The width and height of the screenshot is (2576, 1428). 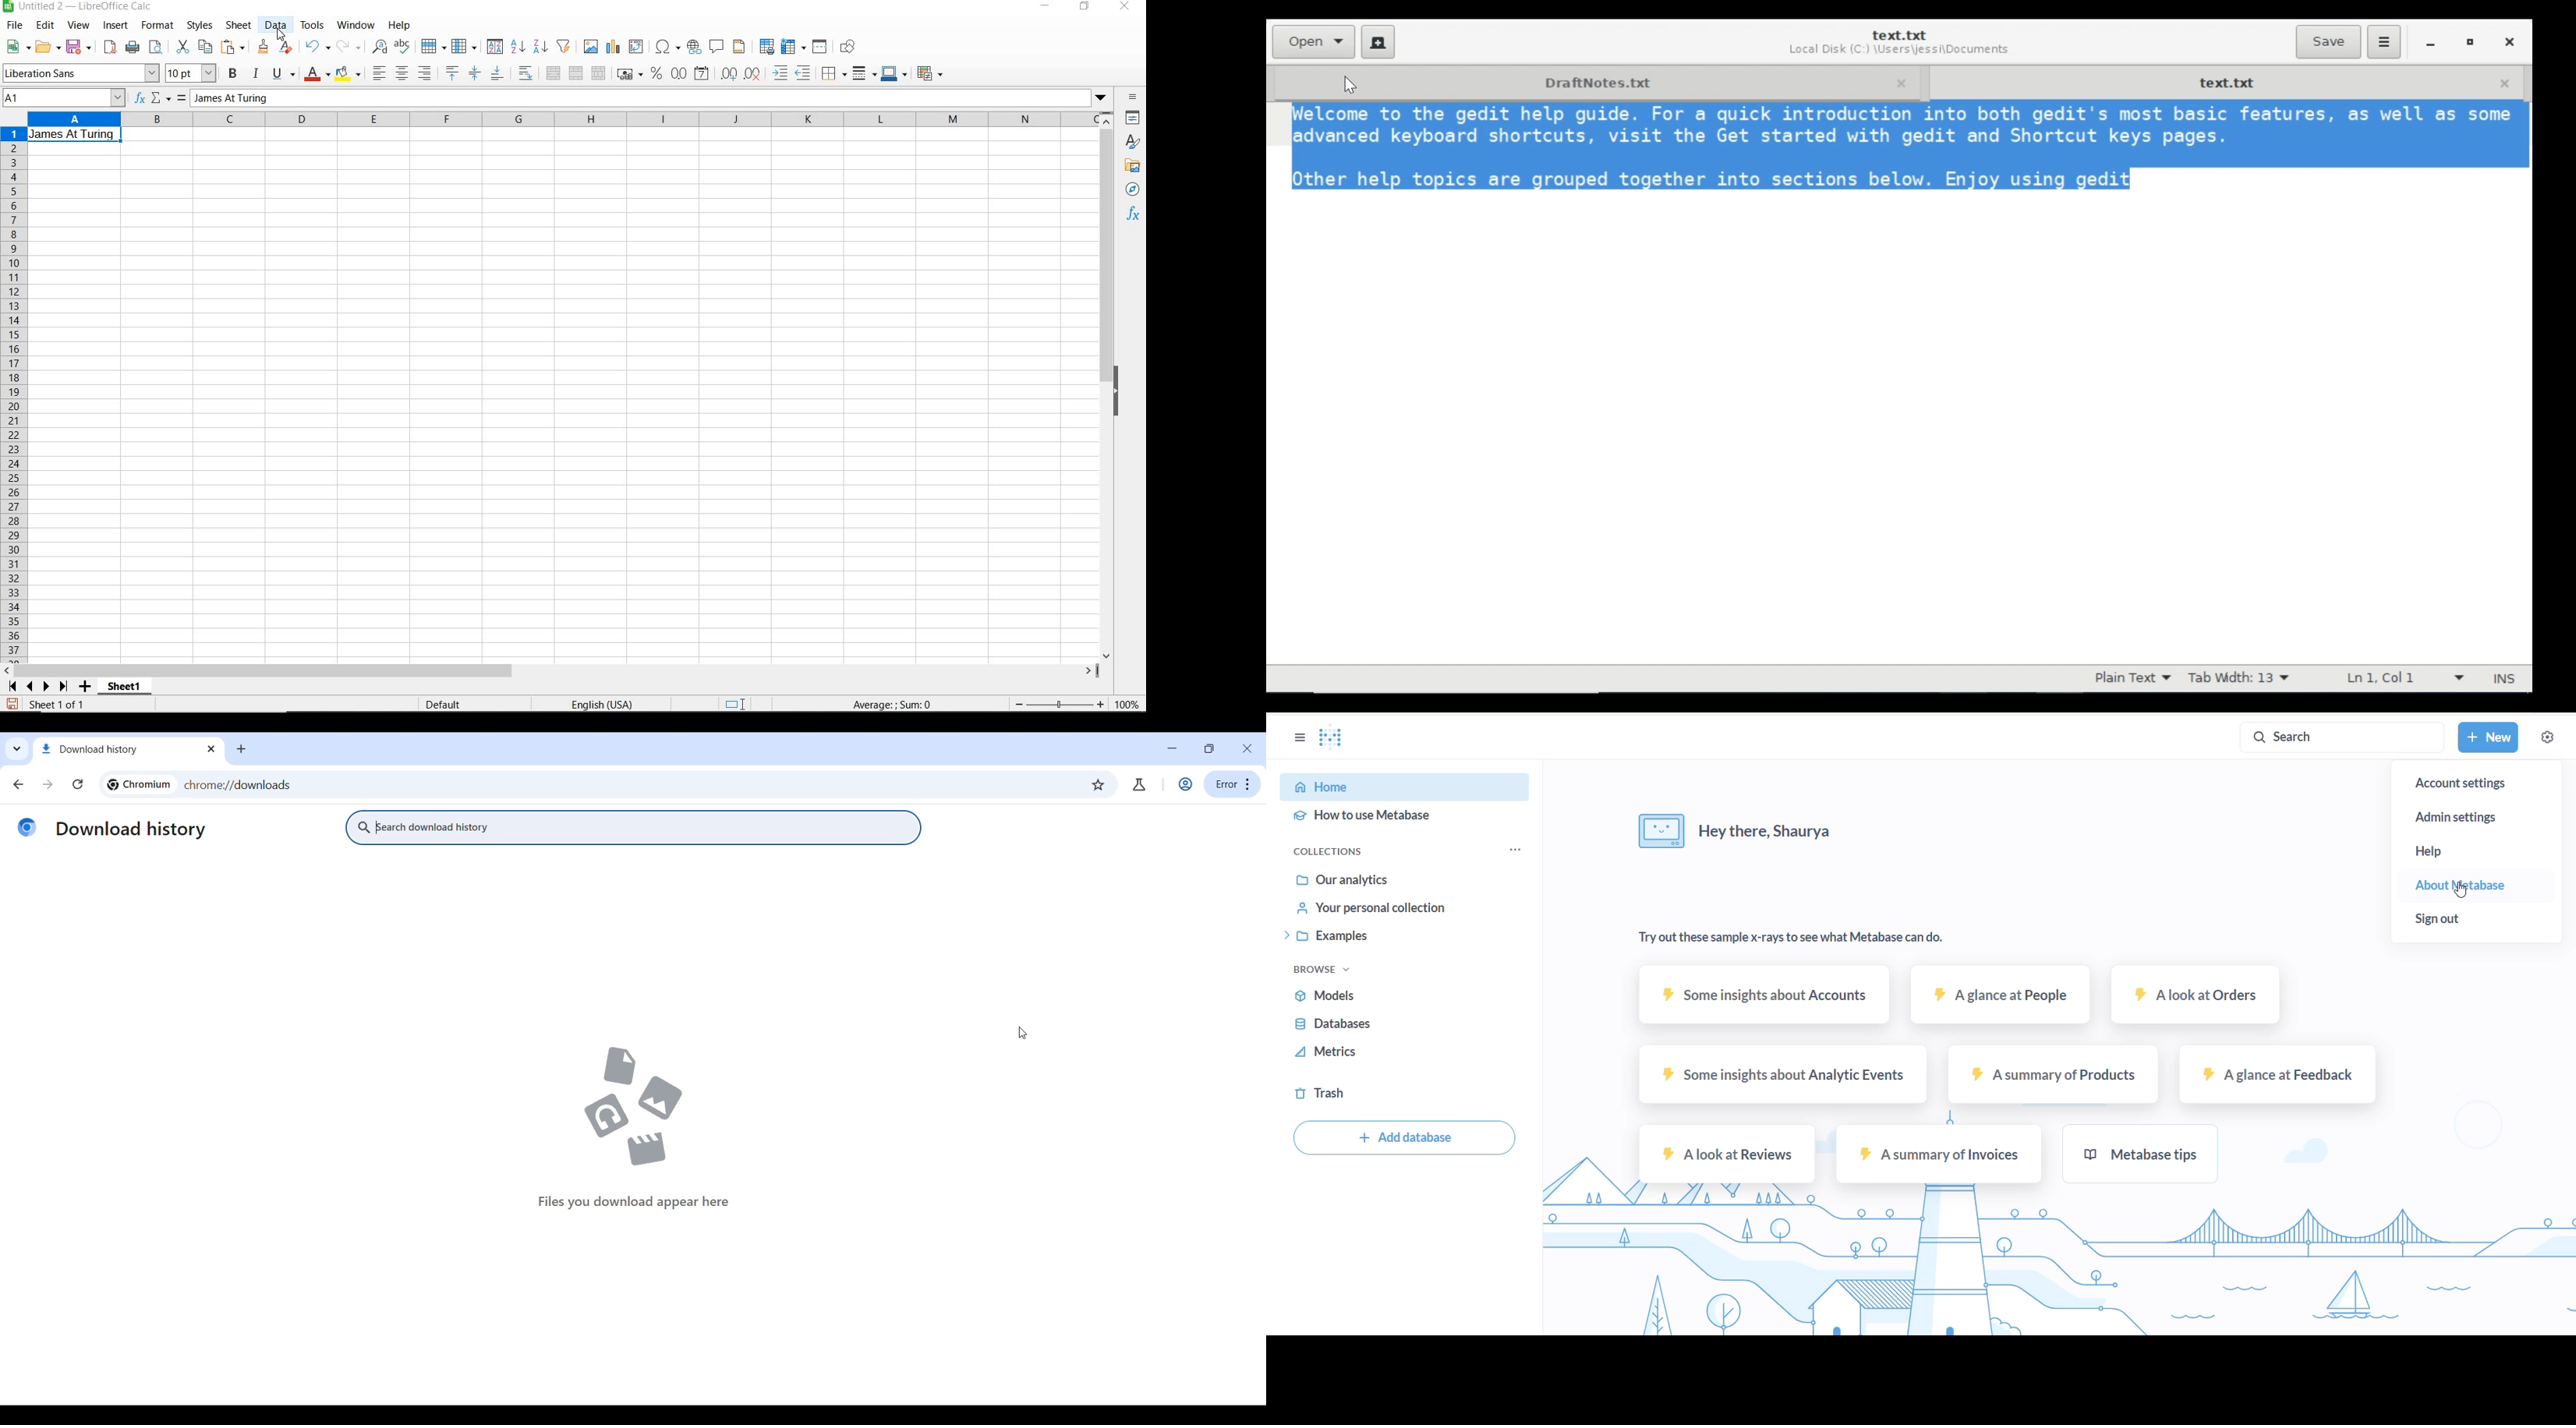 What do you see at coordinates (2195, 997) in the screenshot?
I see `A look at Orders sample` at bounding box center [2195, 997].